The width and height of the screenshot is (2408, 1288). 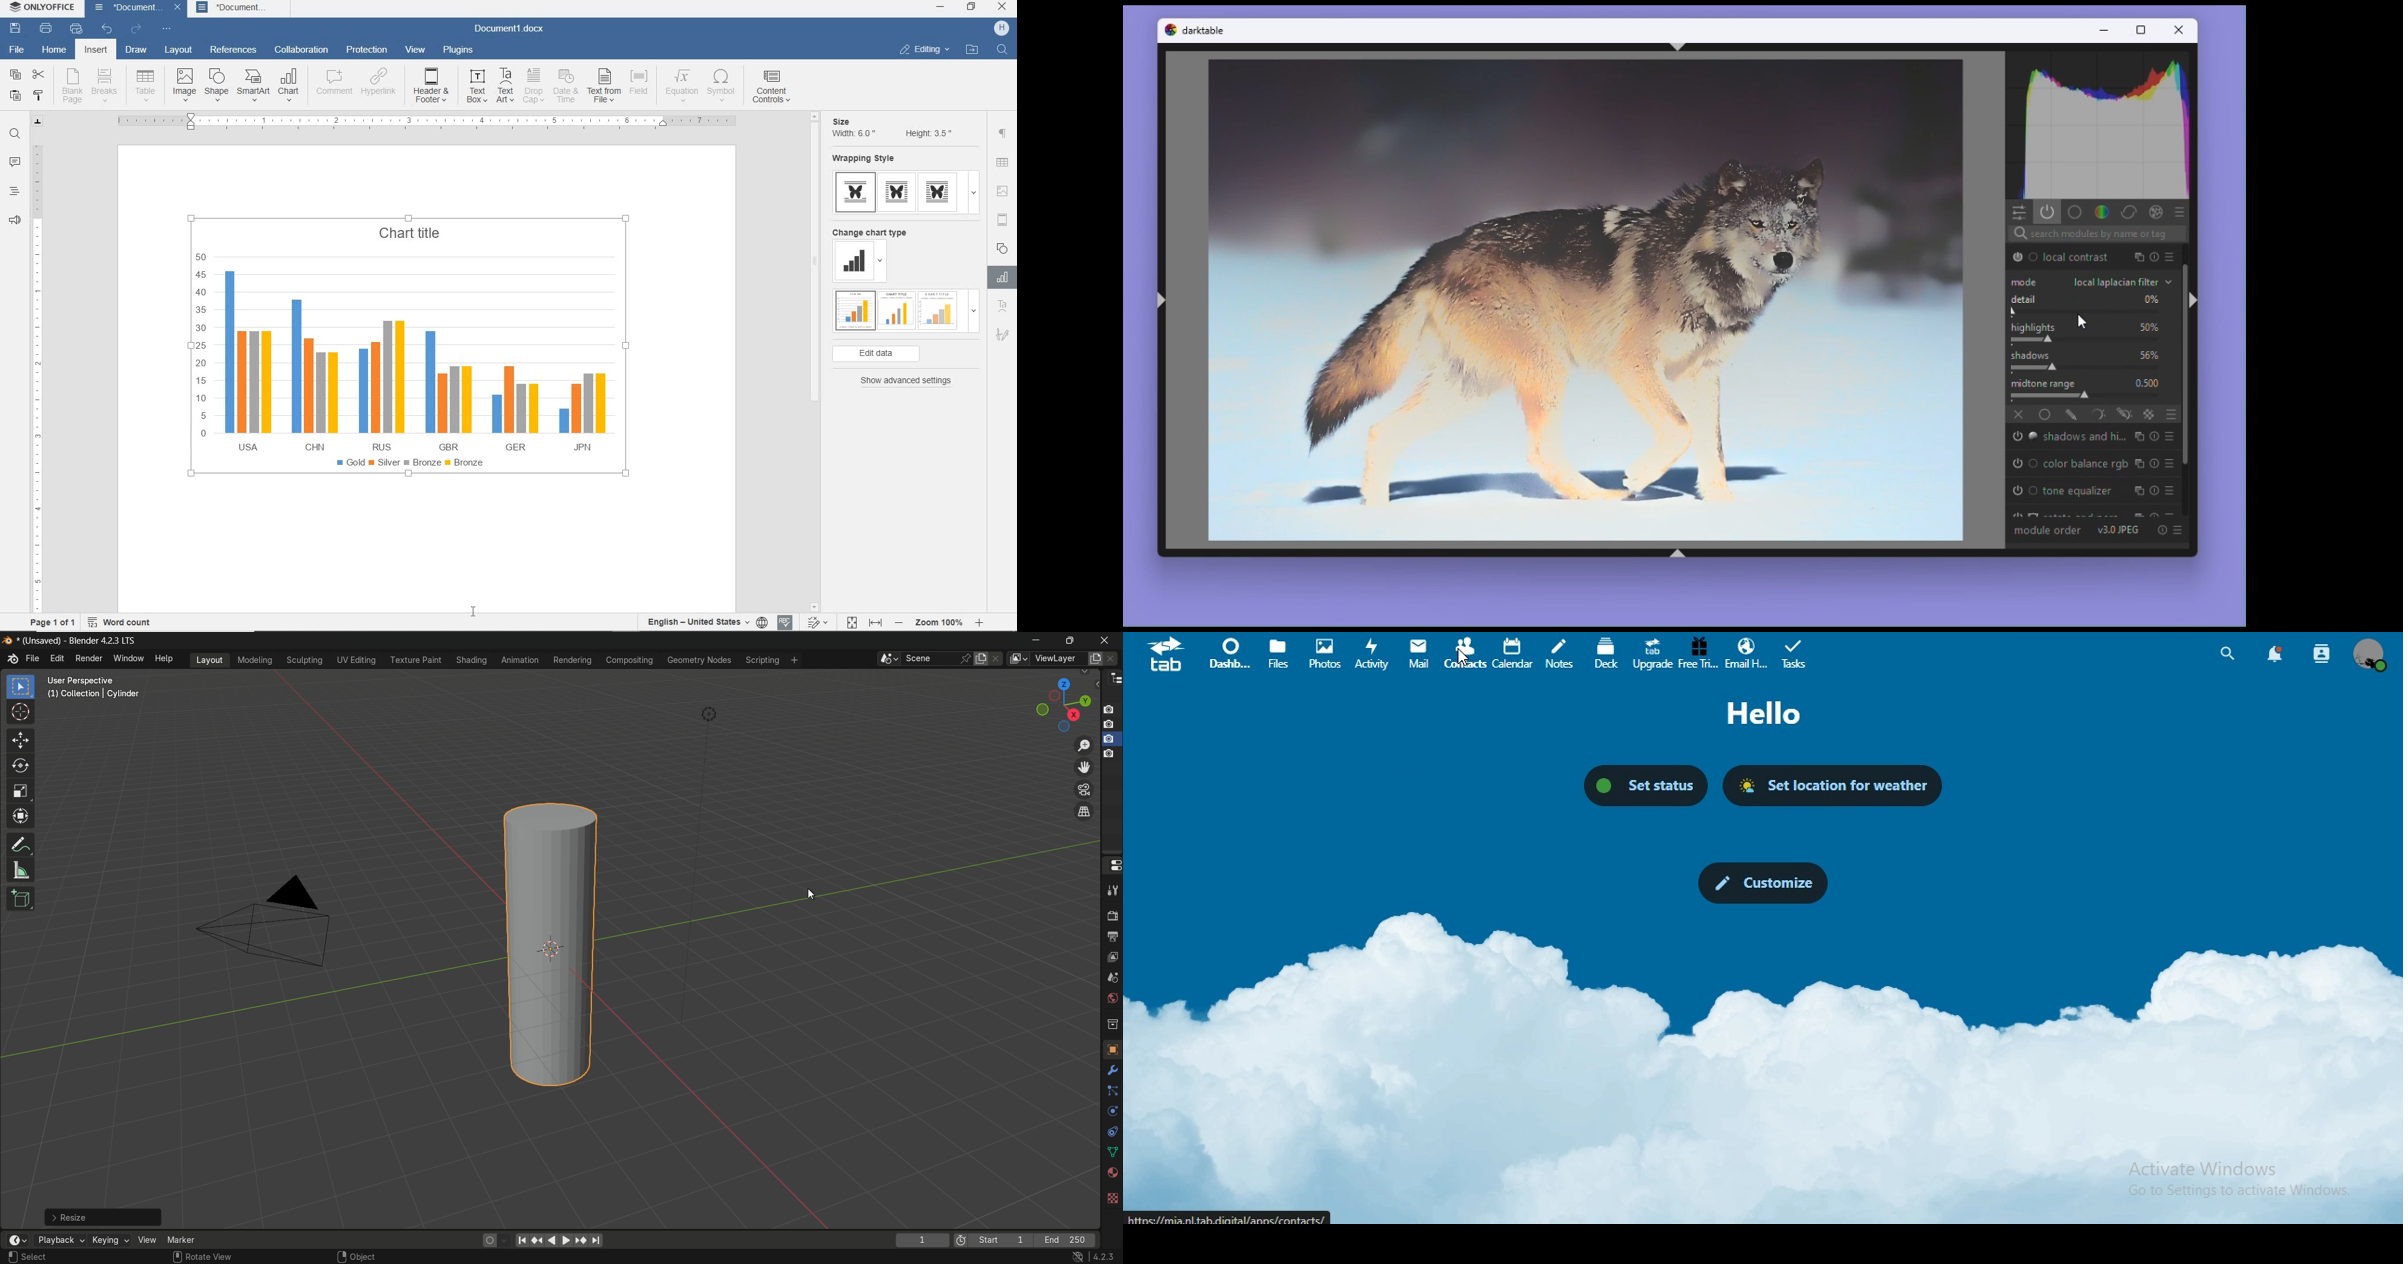 What do you see at coordinates (1585, 302) in the screenshot?
I see `Image` at bounding box center [1585, 302].